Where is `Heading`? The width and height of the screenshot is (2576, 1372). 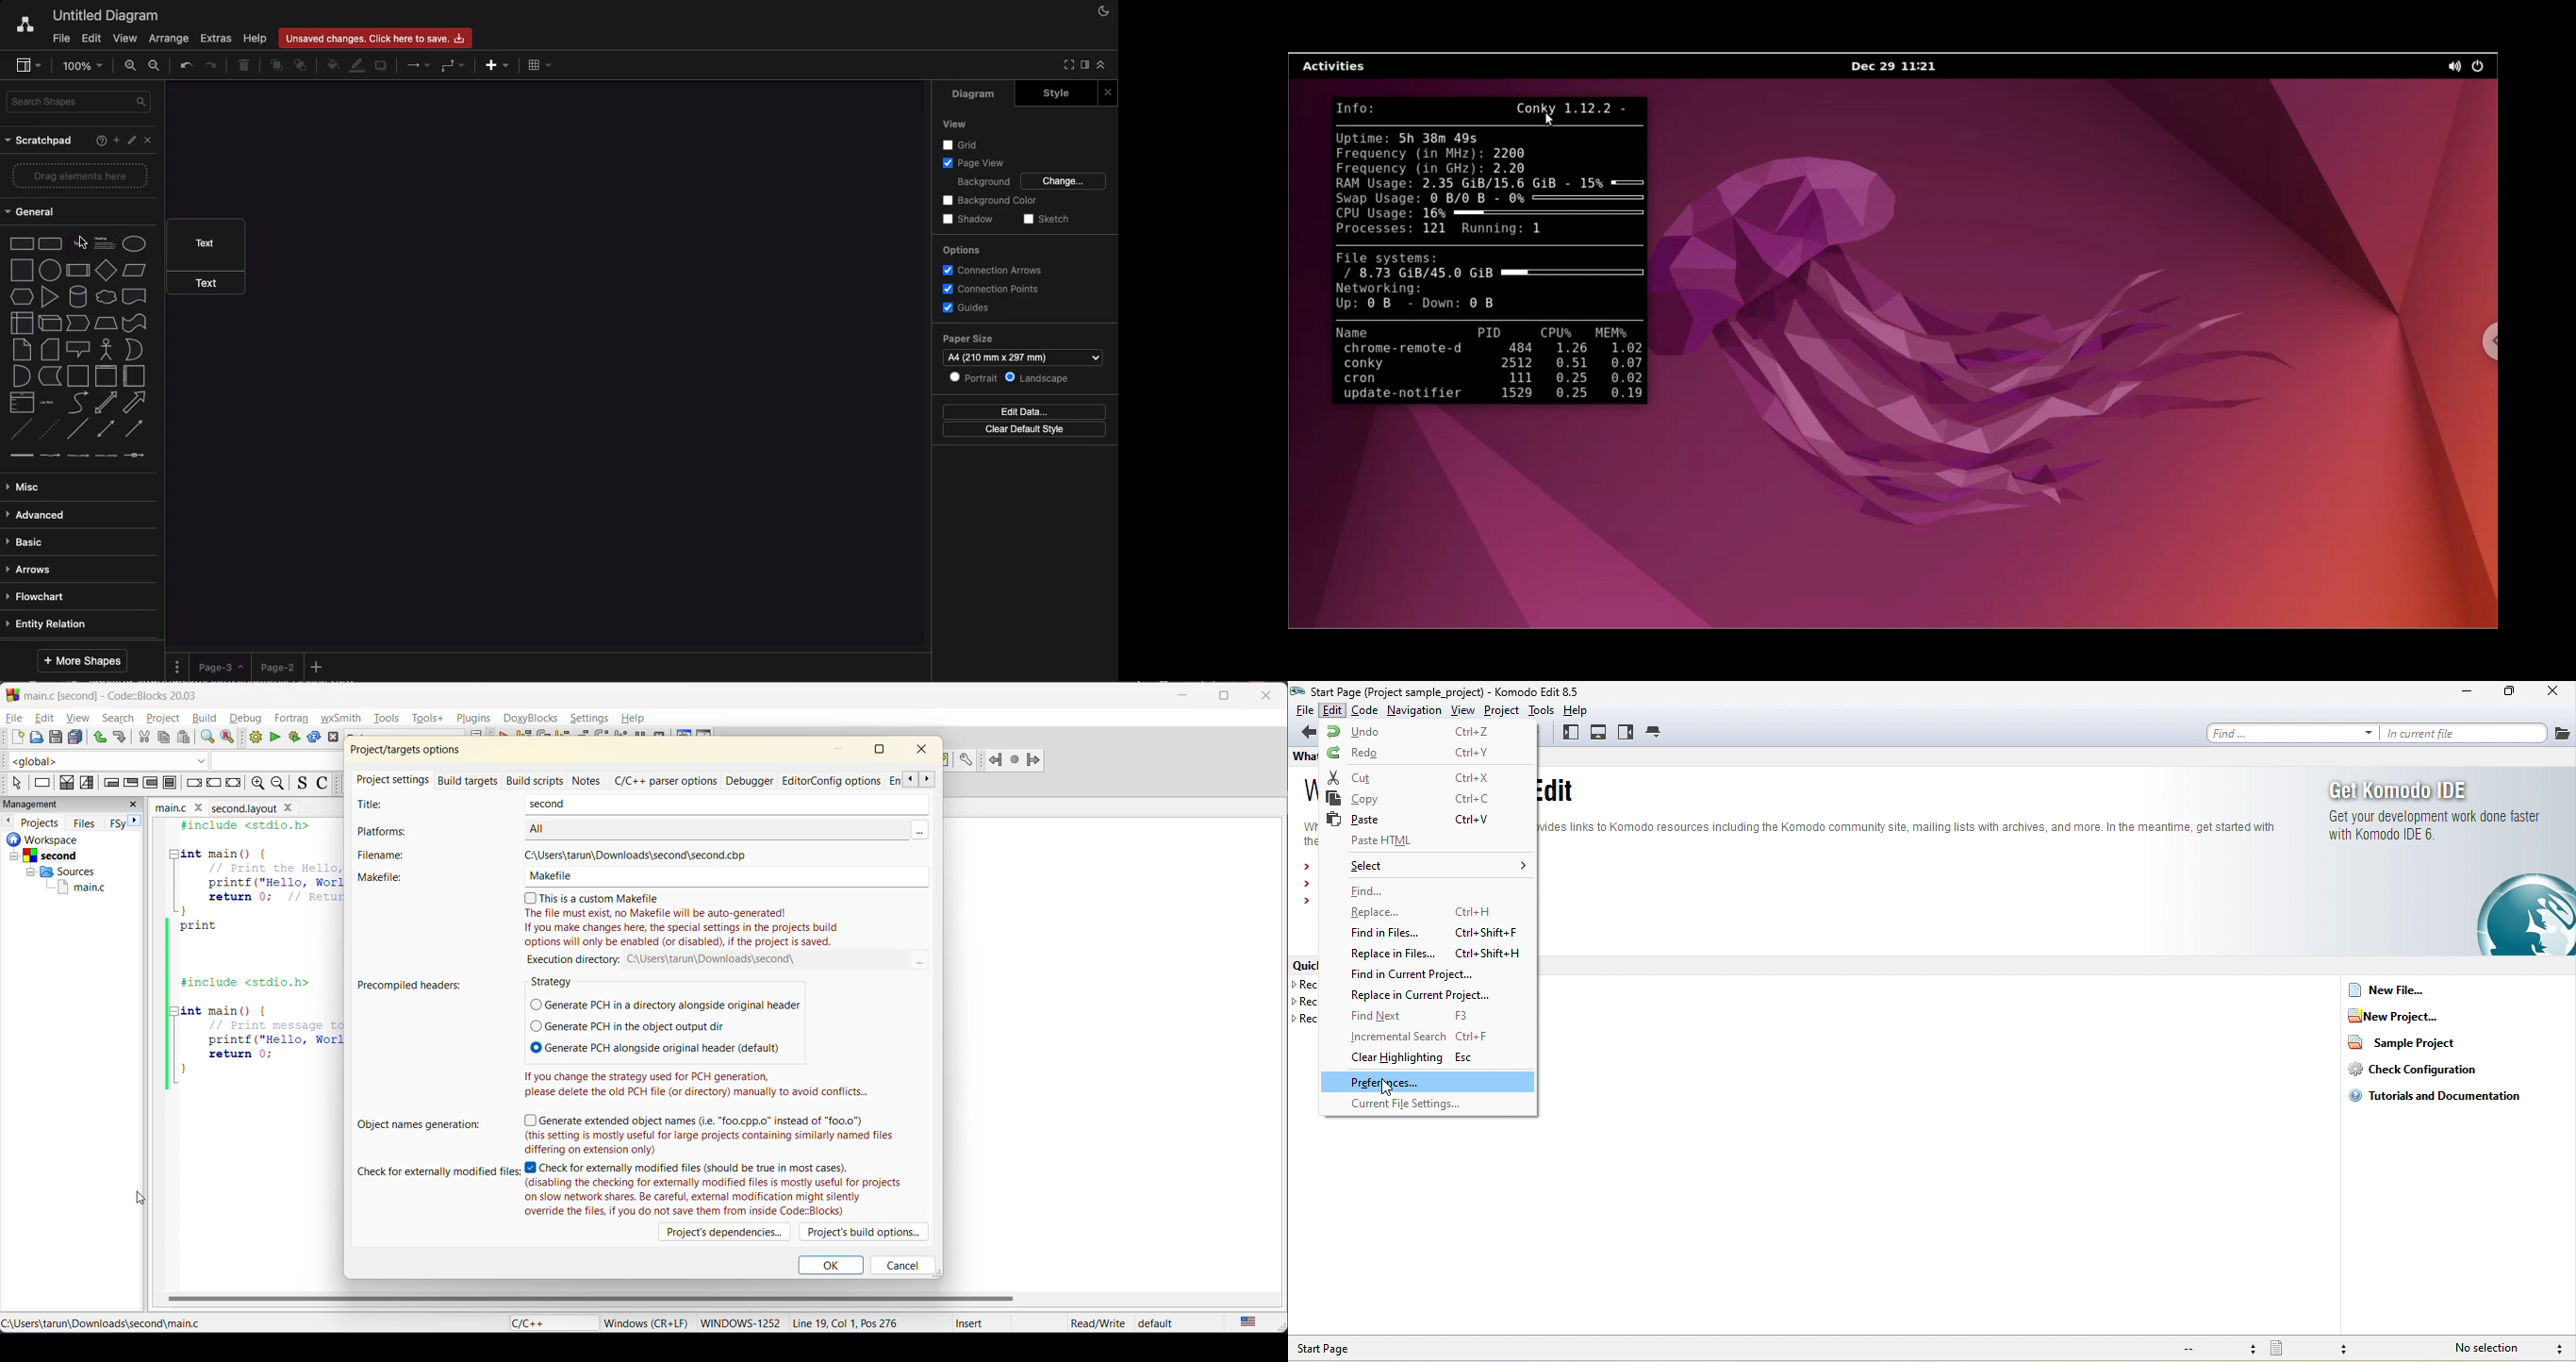
Heading is located at coordinates (106, 242).